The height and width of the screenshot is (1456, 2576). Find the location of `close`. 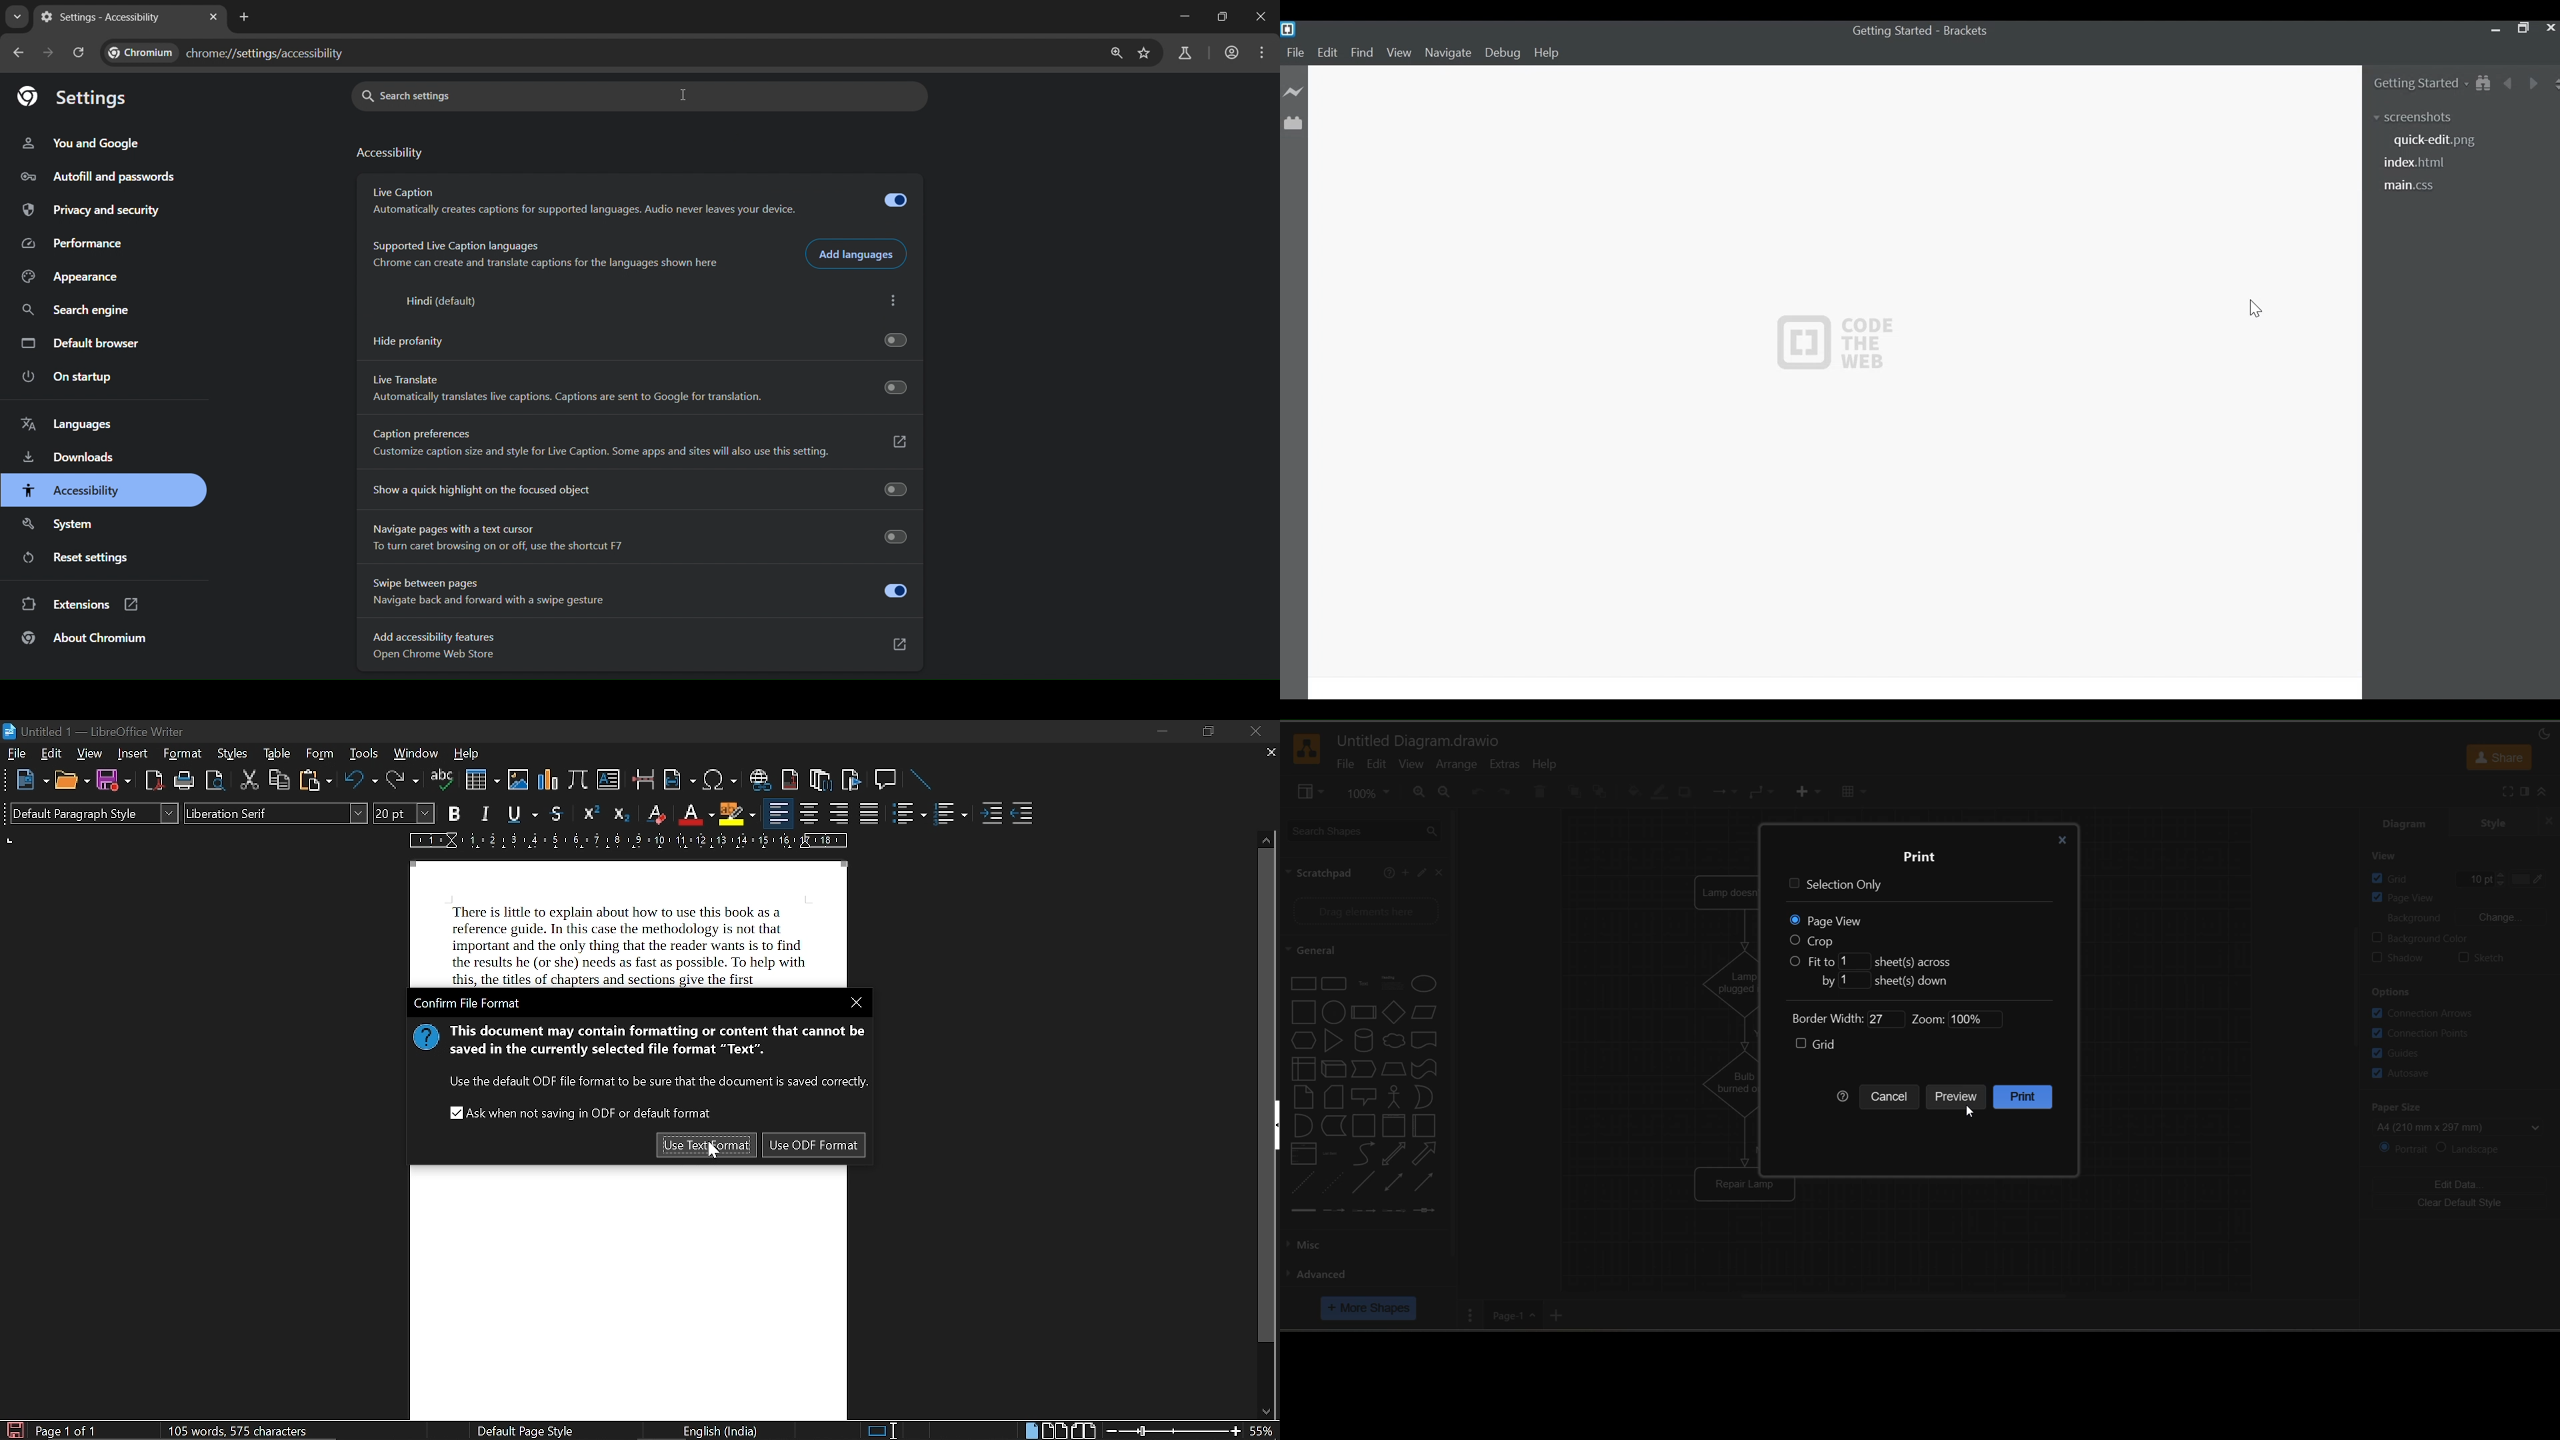

close is located at coordinates (857, 1002).